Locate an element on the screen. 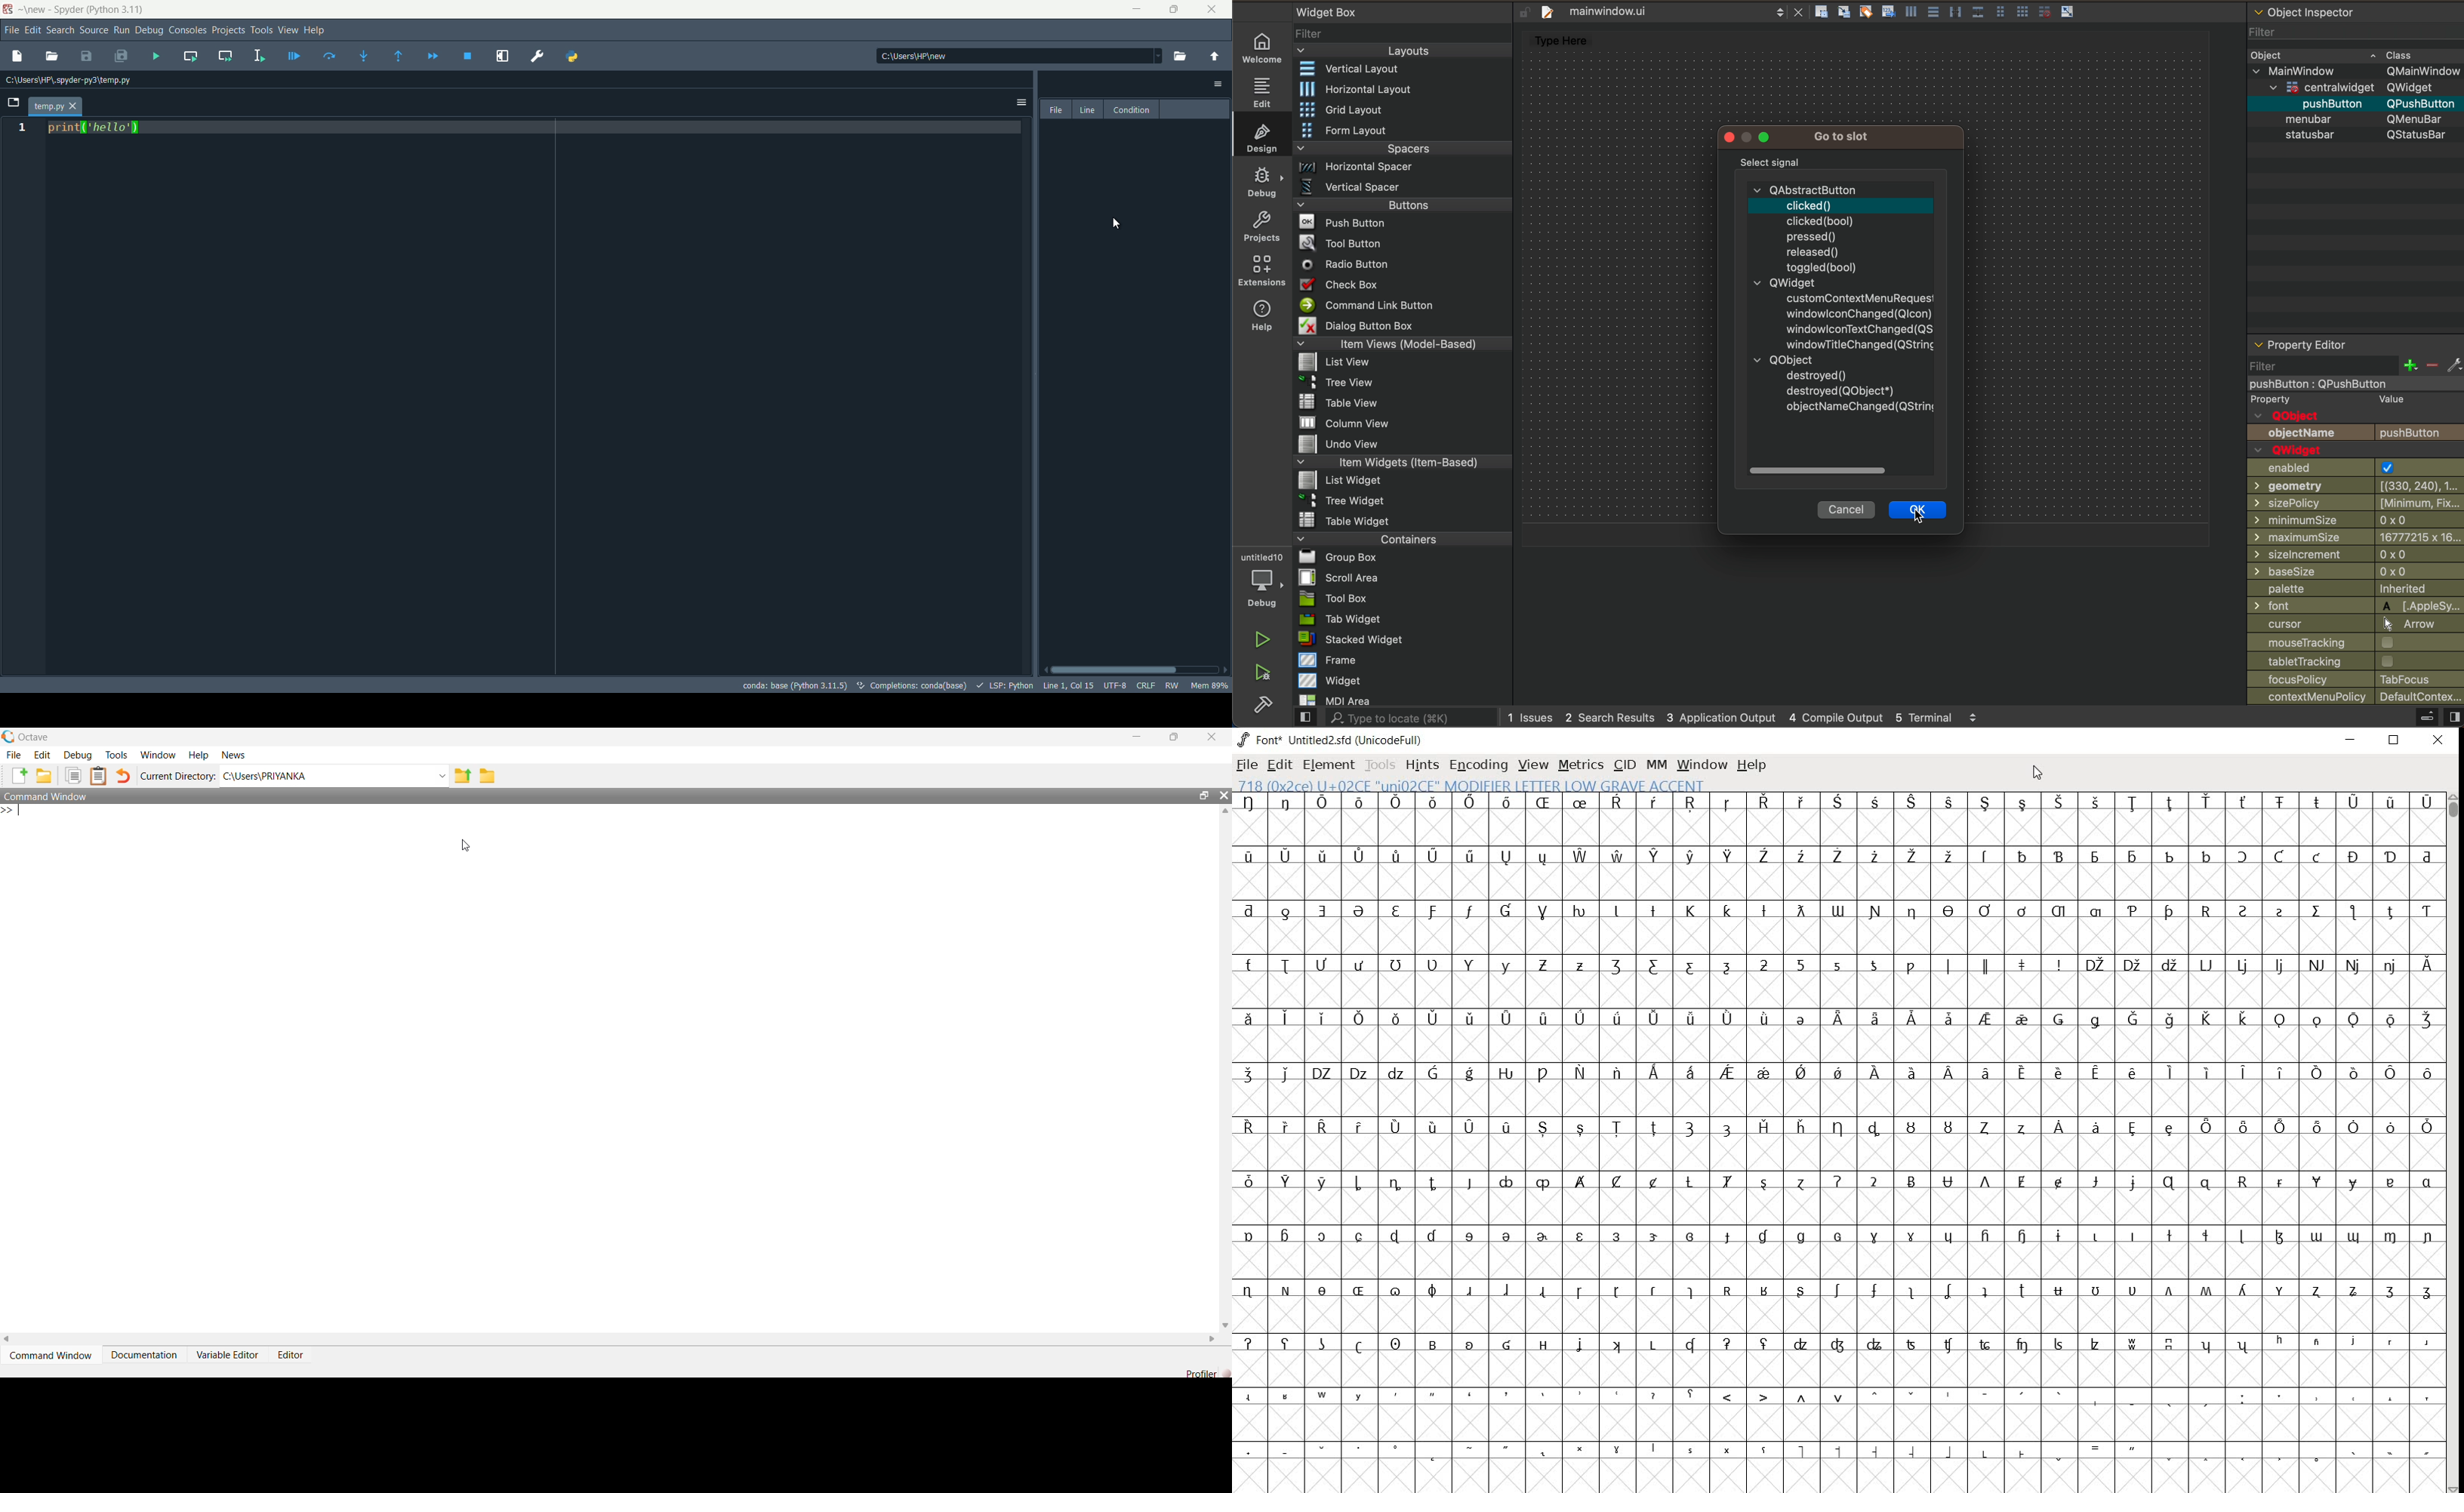  help menu is located at coordinates (316, 31).